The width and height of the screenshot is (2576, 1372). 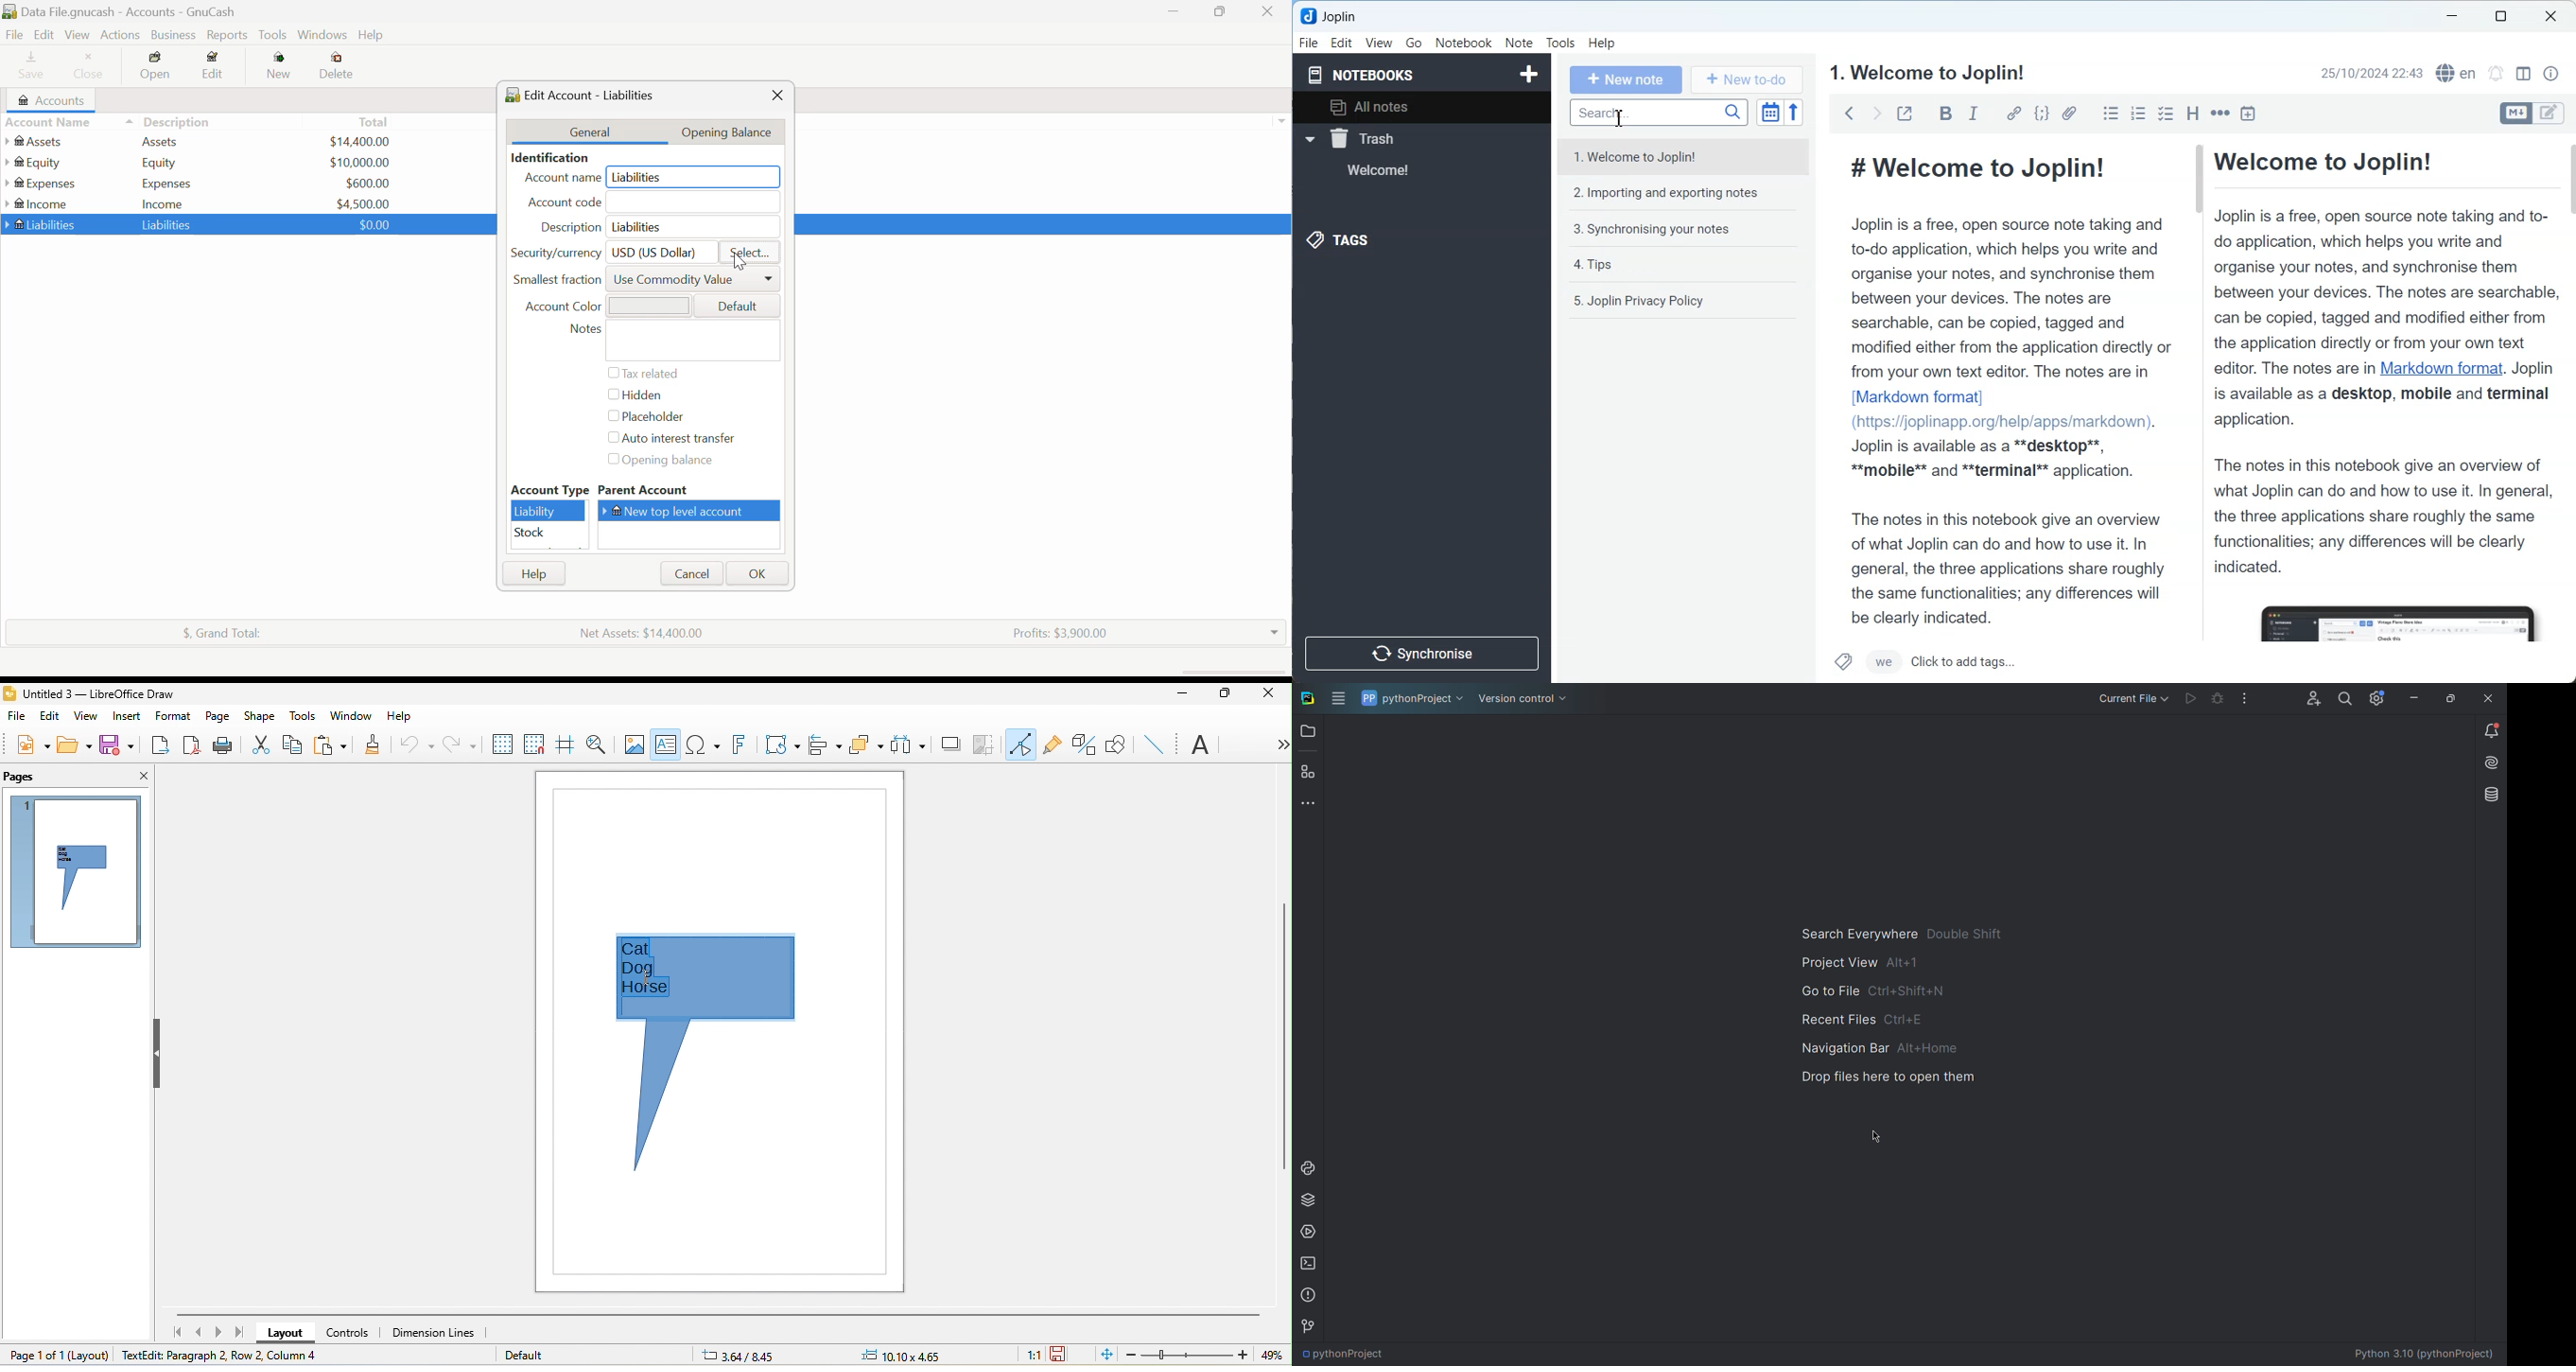 What do you see at coordinates (2041, 113) in the screenshot?
I see `Code` at bounding box center [2041, 113].